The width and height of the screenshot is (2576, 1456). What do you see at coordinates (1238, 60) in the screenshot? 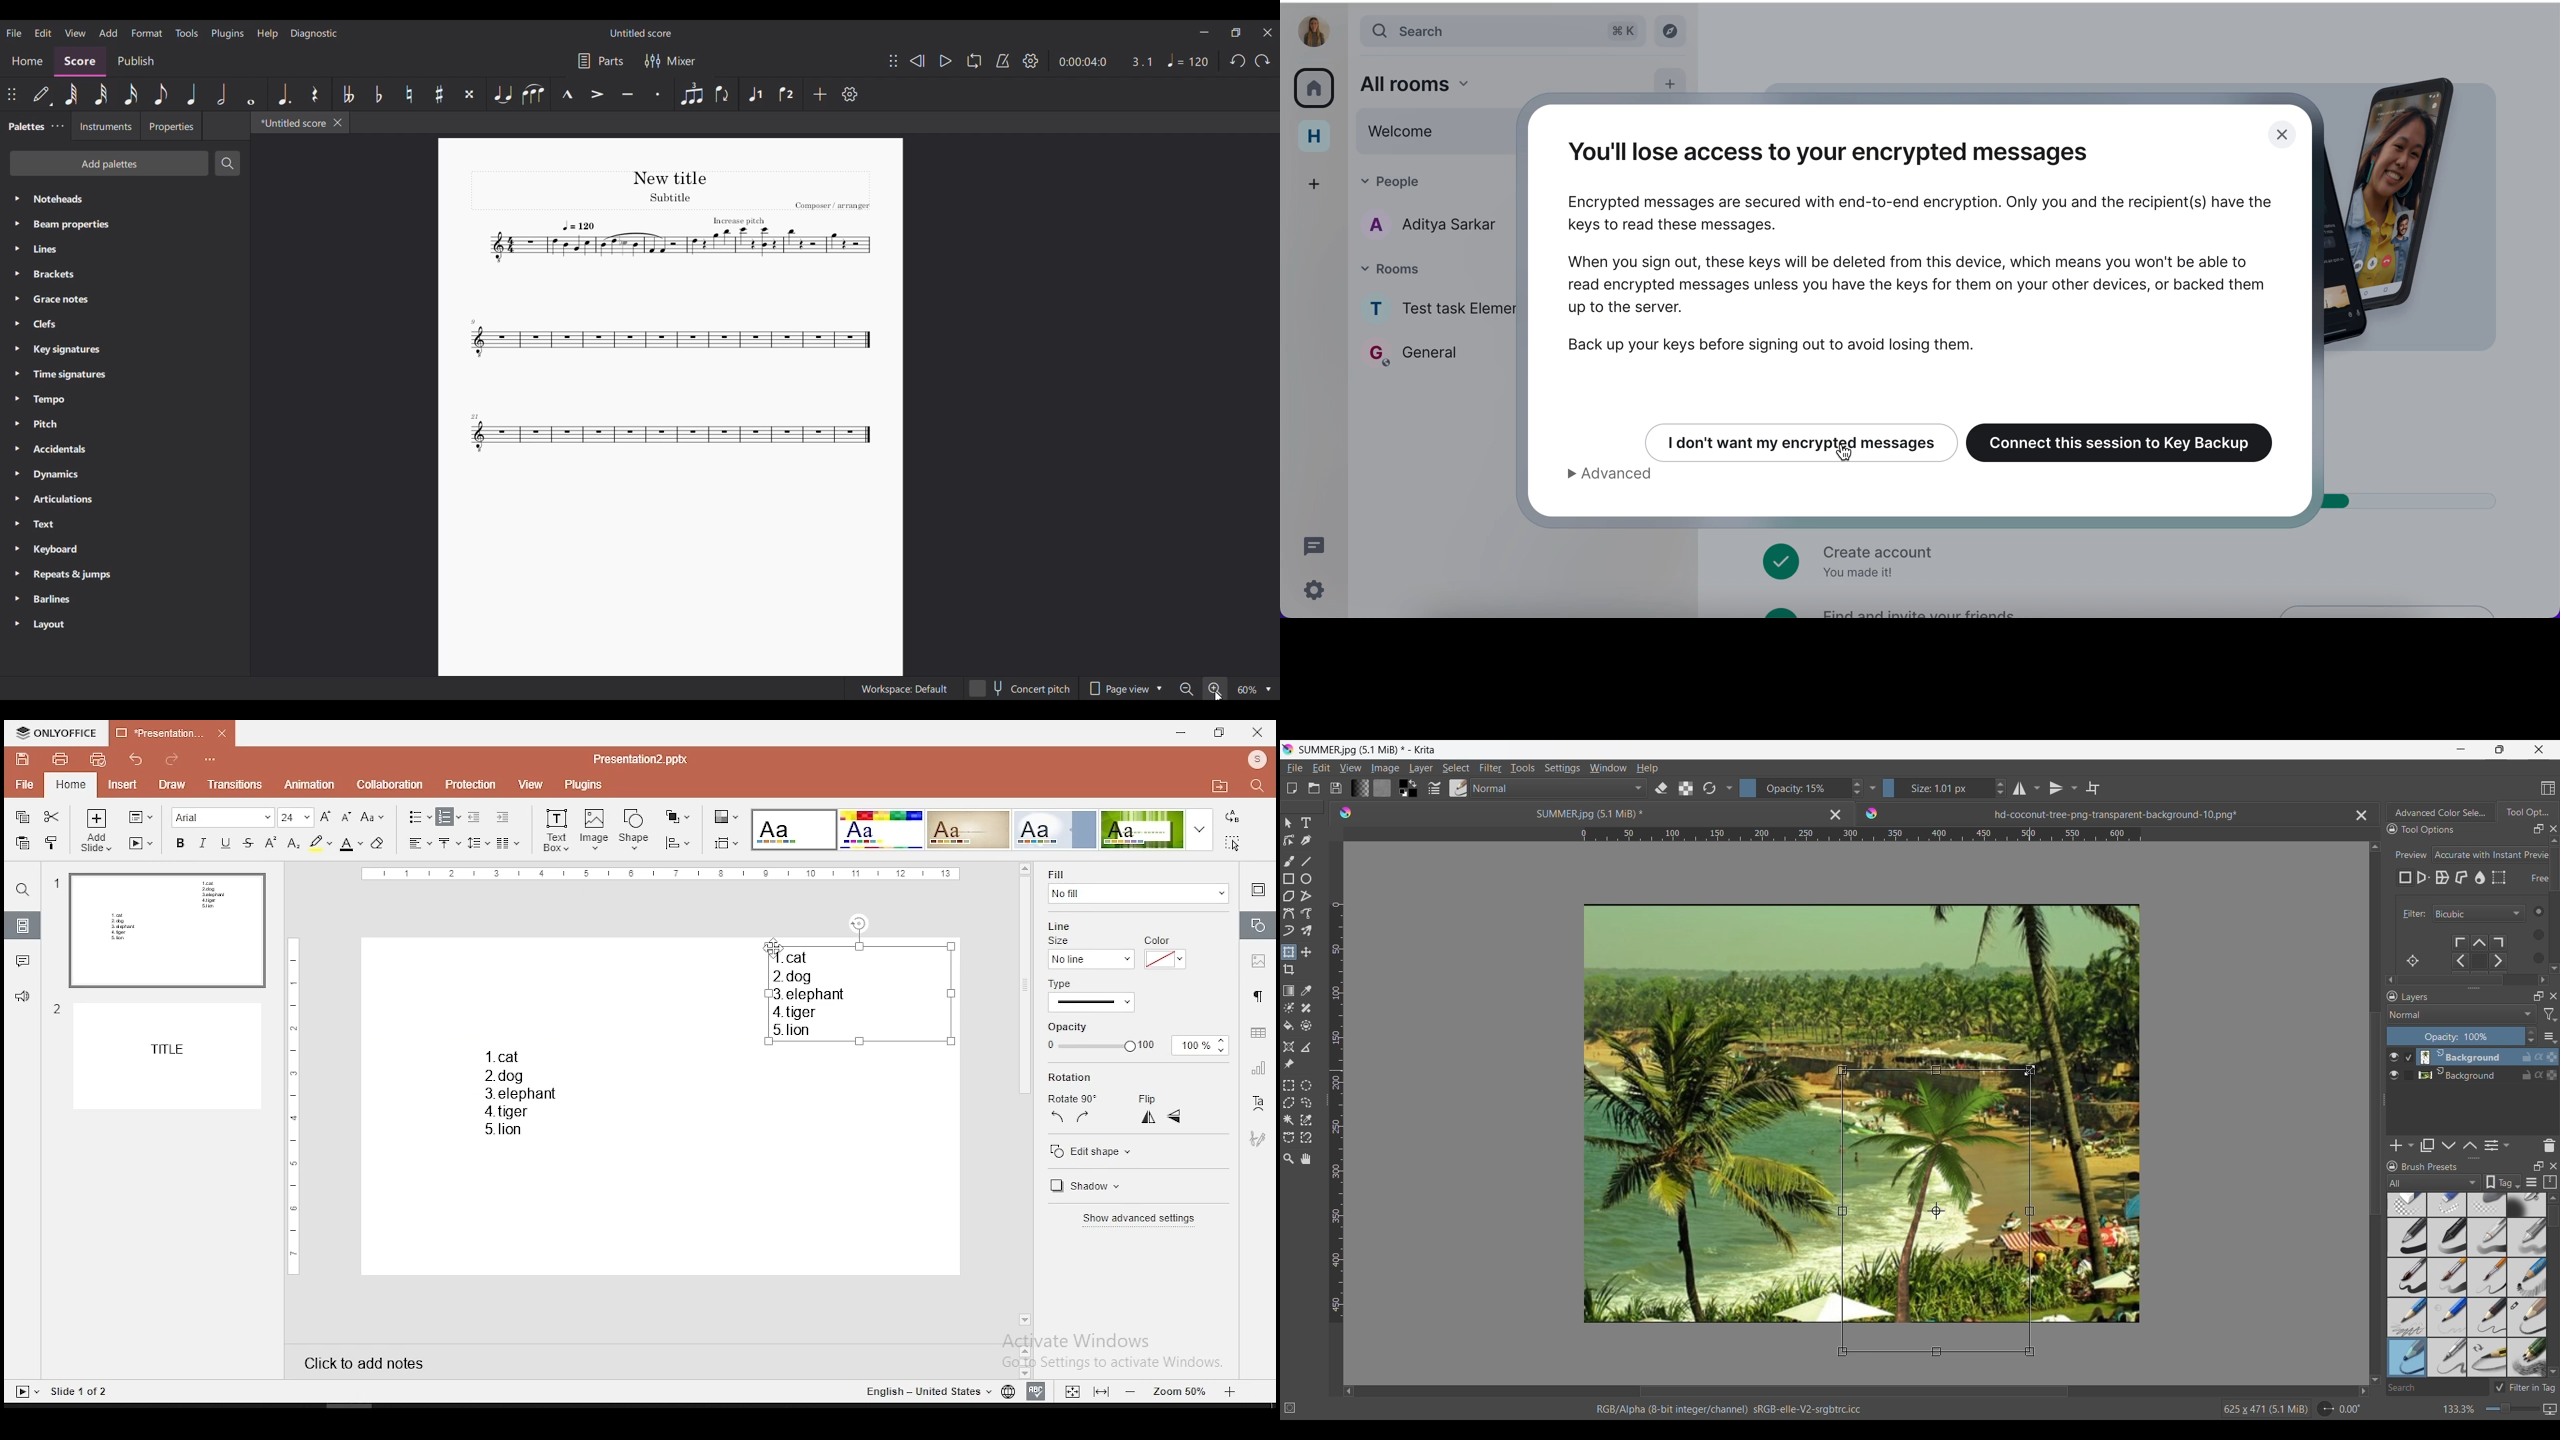
I see `Undo` at bounding box center [1238, 60].